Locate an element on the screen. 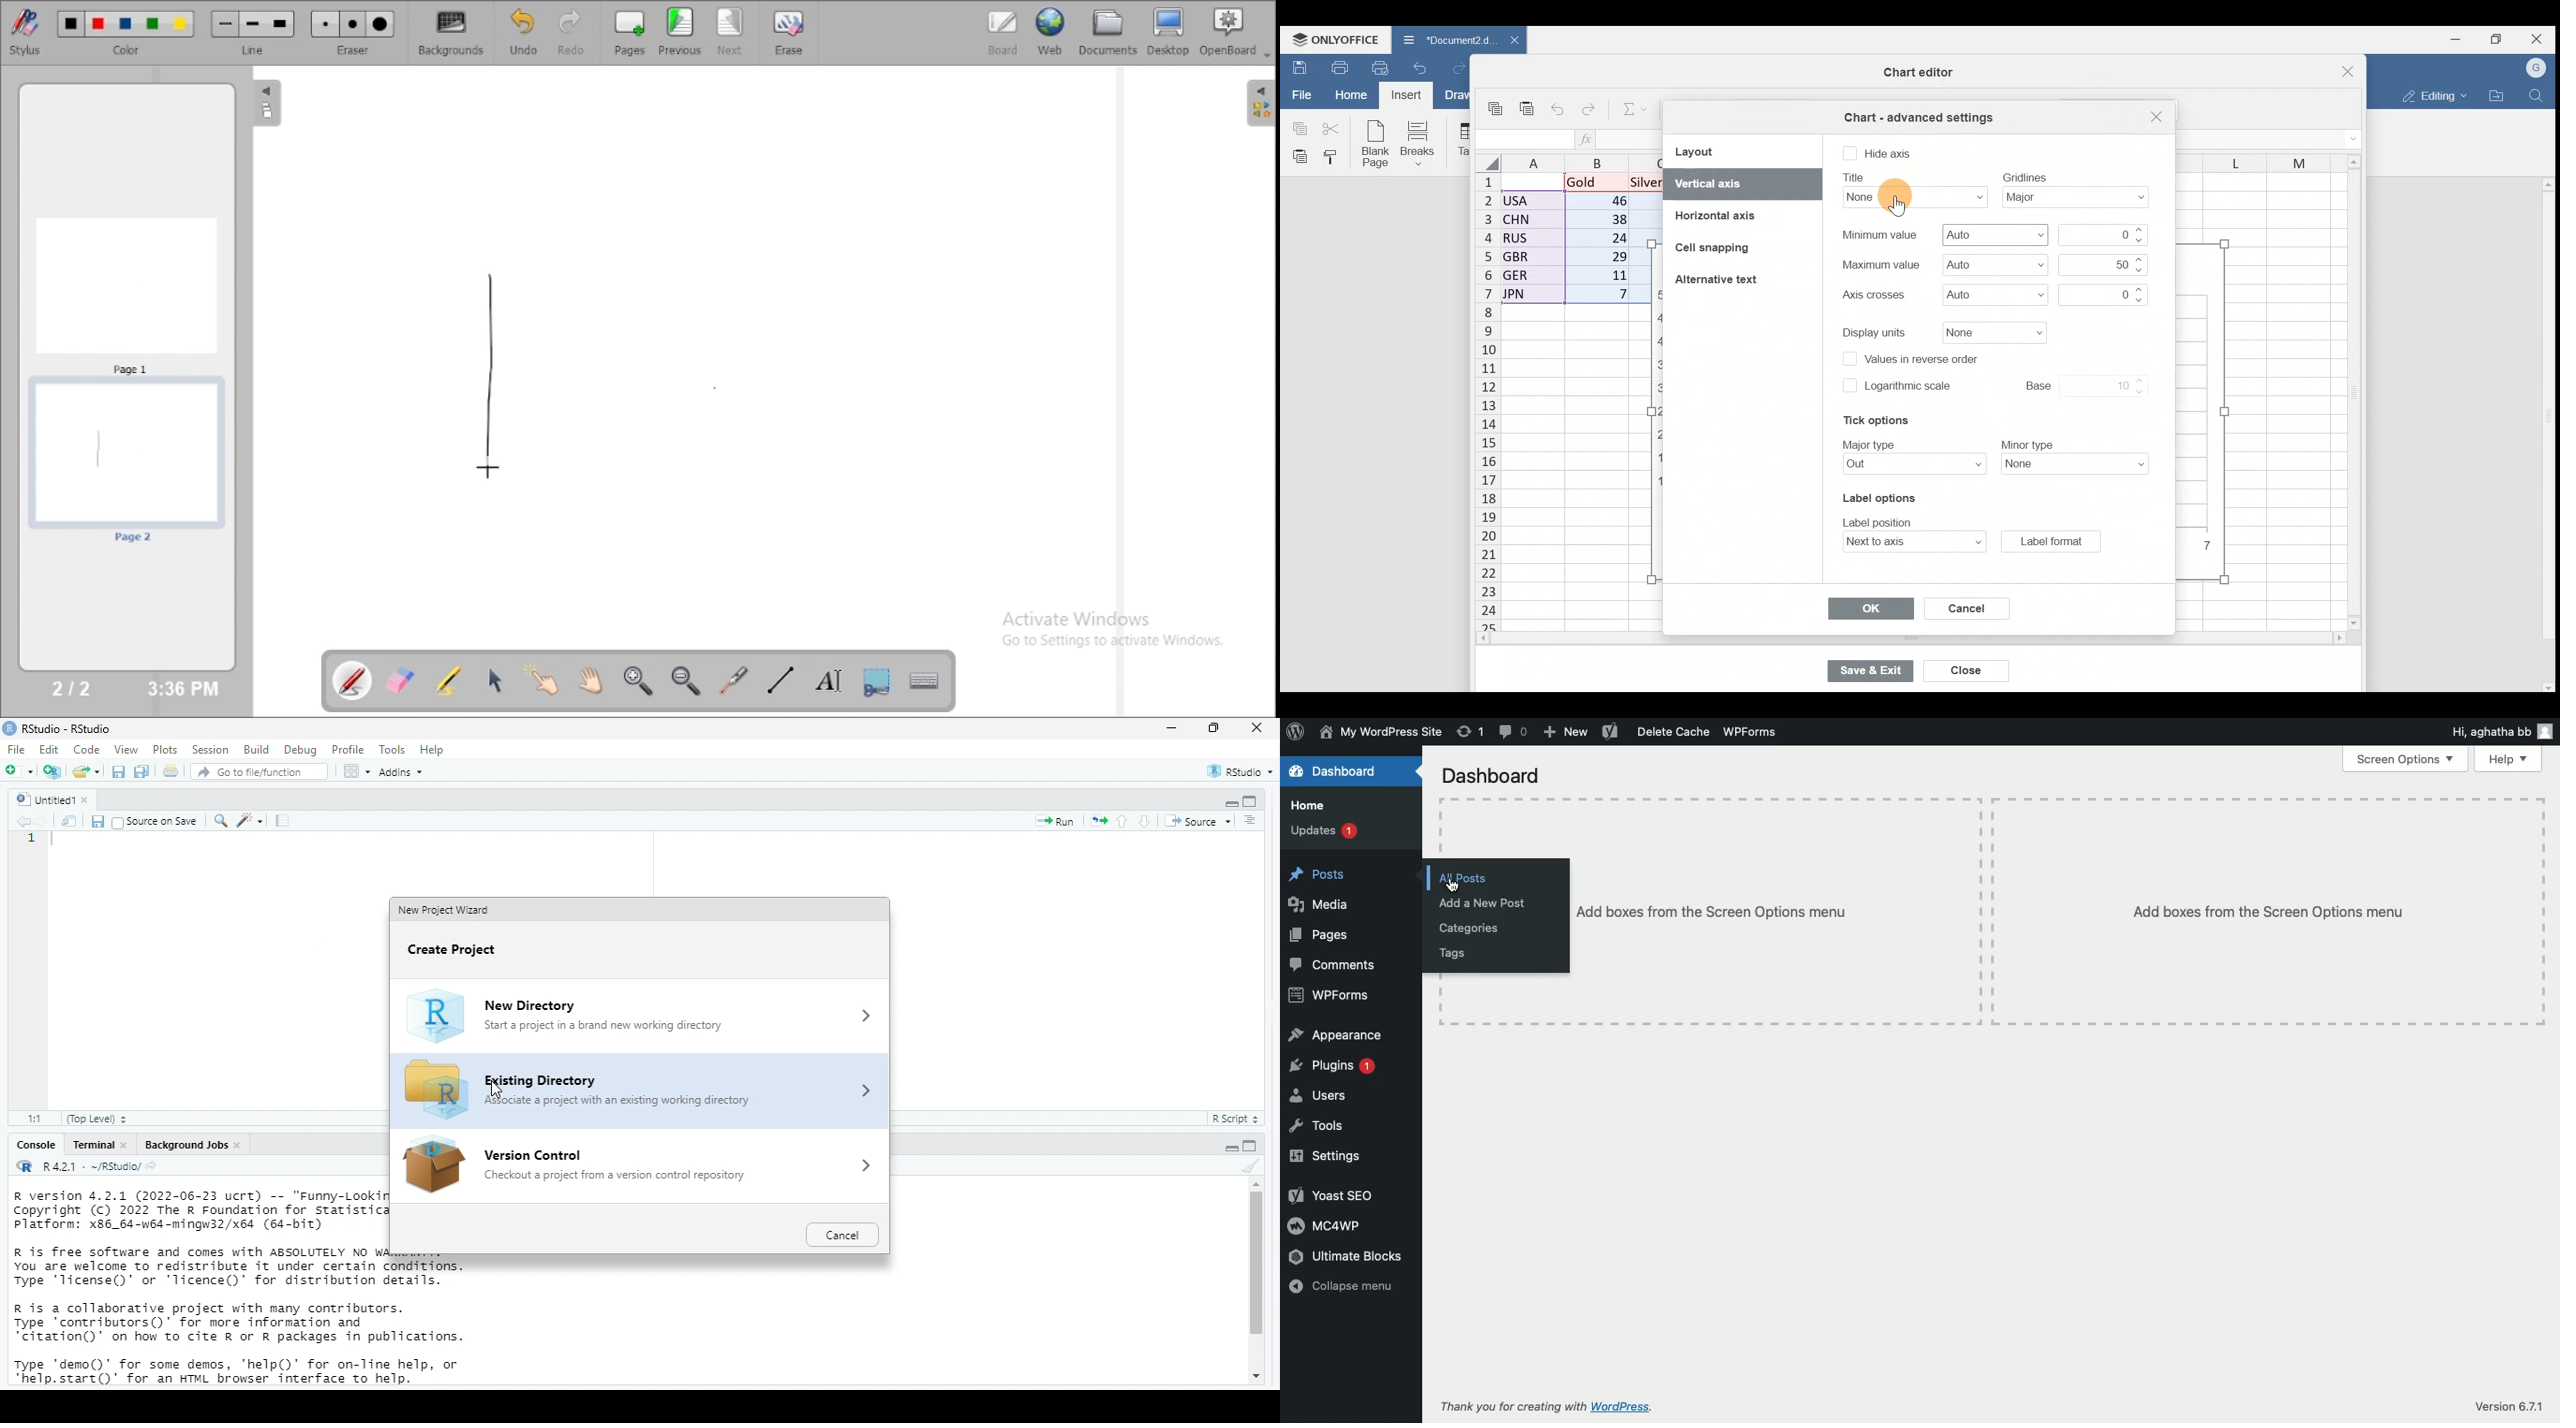 This screenshot has width=2576, height=1428. re-run the previous code region is located at coordinates (1098, 822).